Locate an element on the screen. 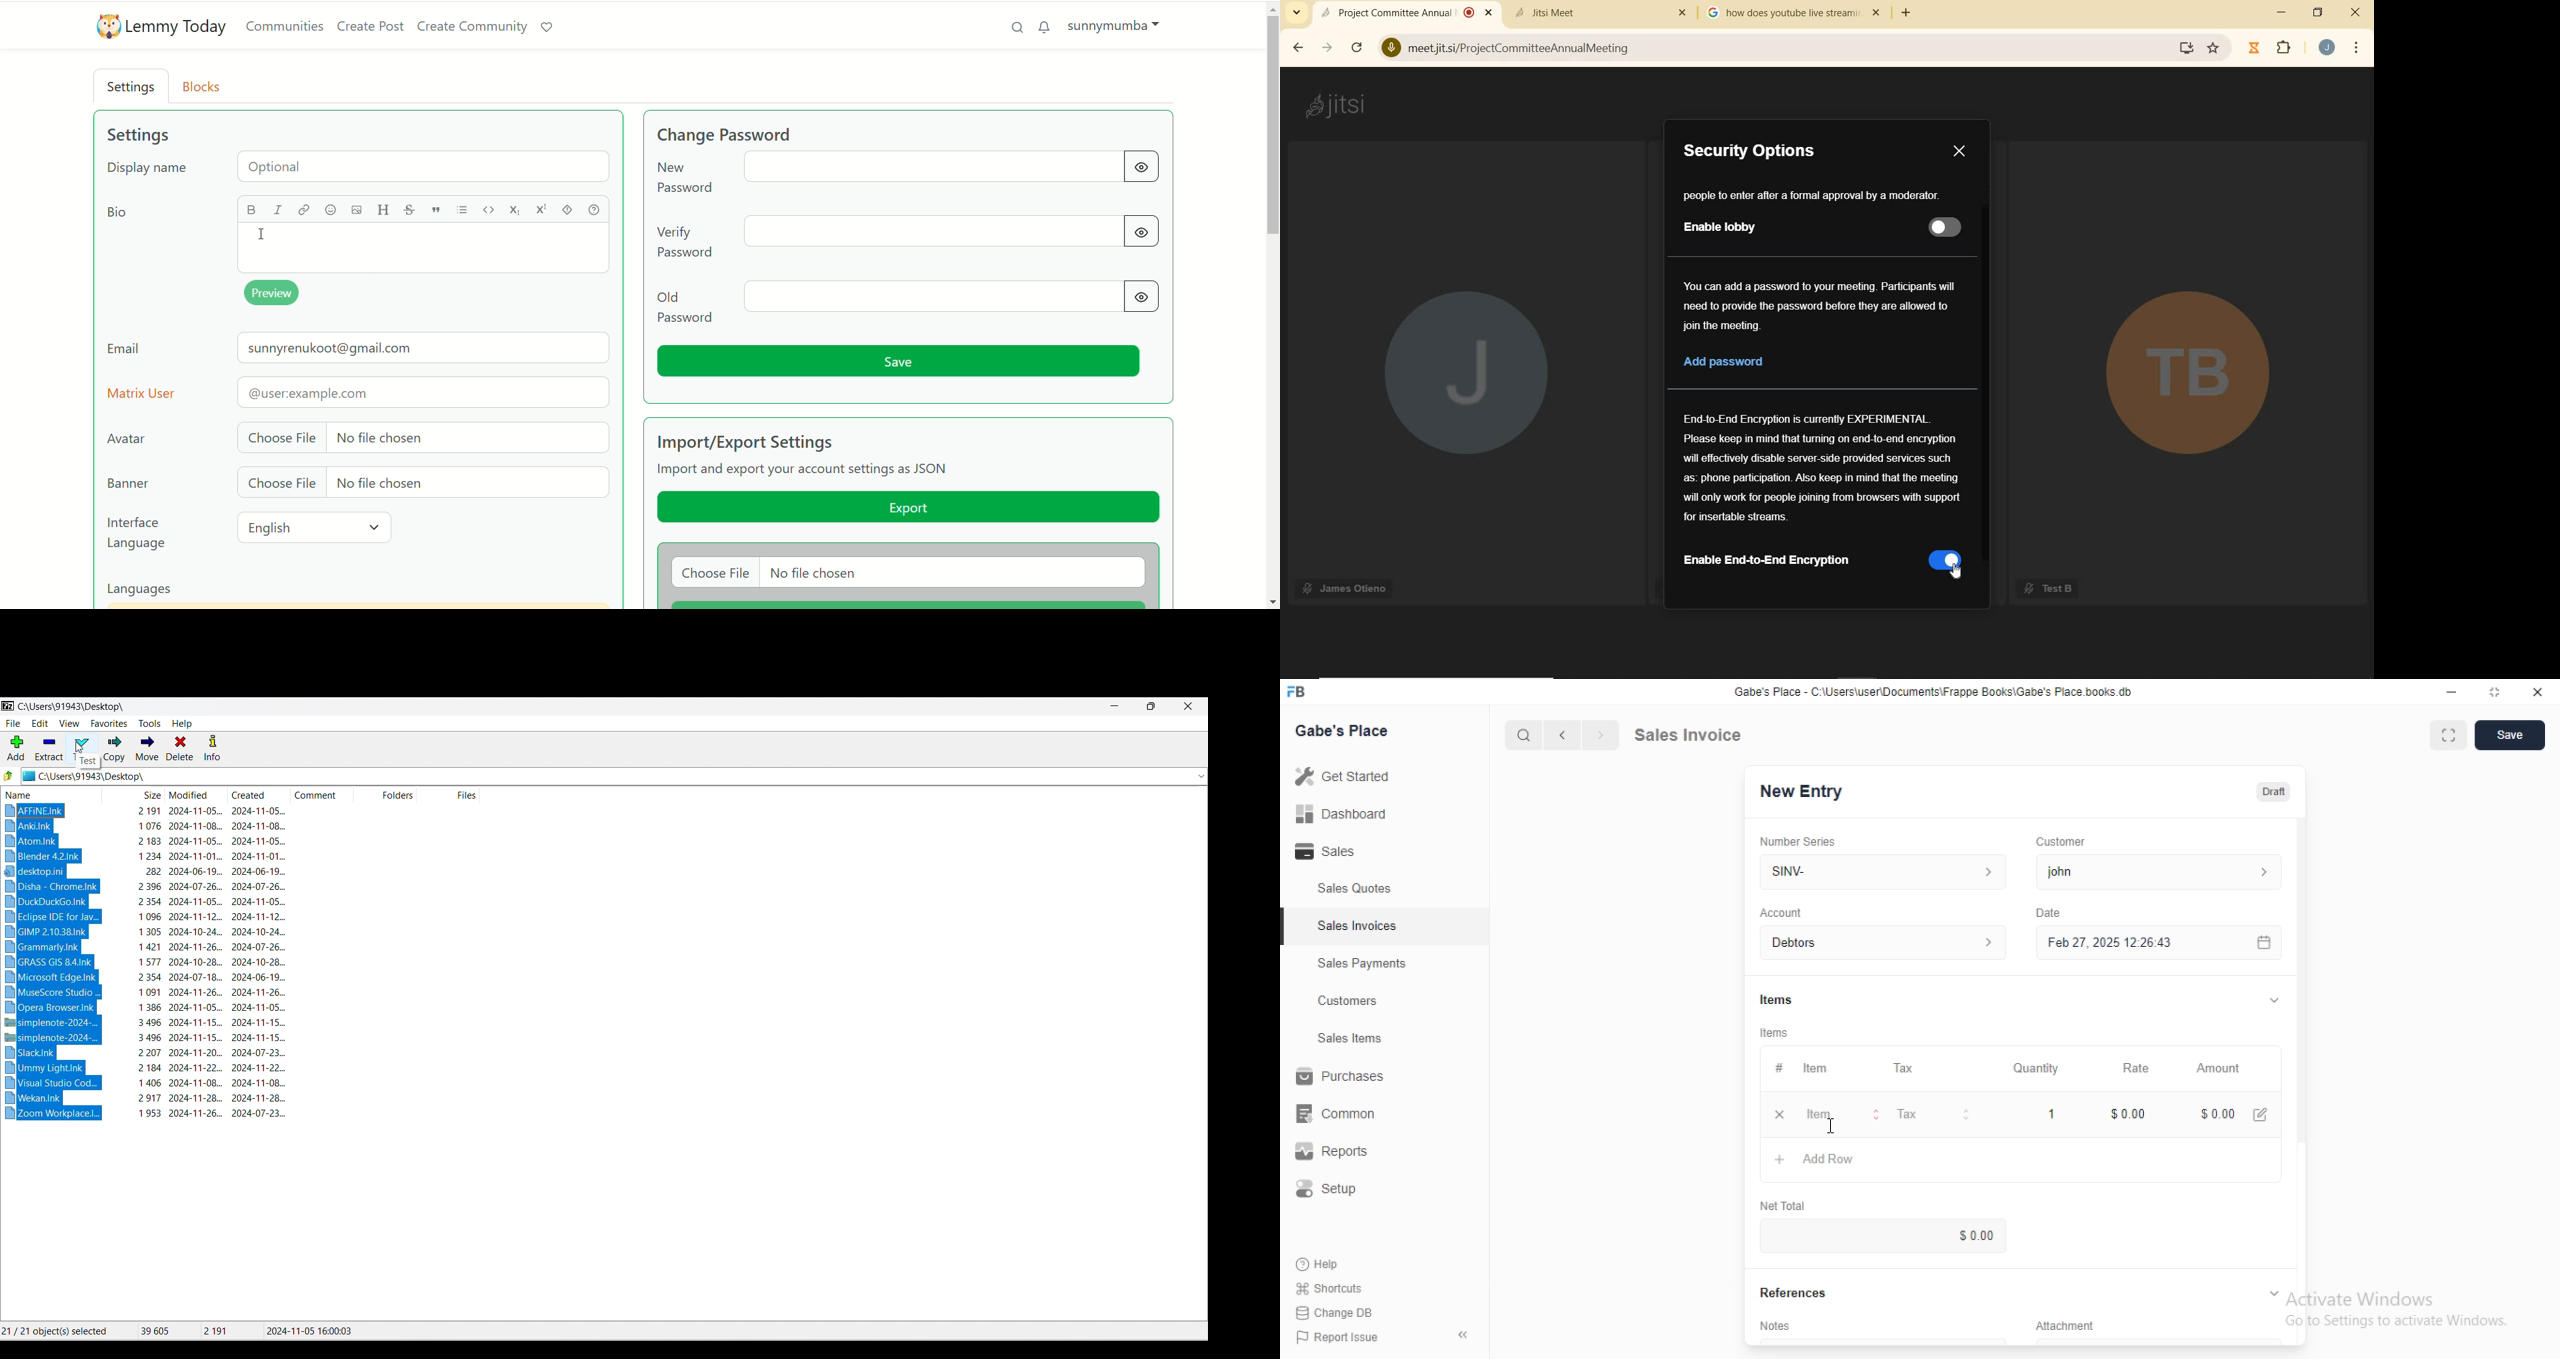 This screenshot has height=1372, width=2576. Sales Quotes is located at coordinates (1354, 891).